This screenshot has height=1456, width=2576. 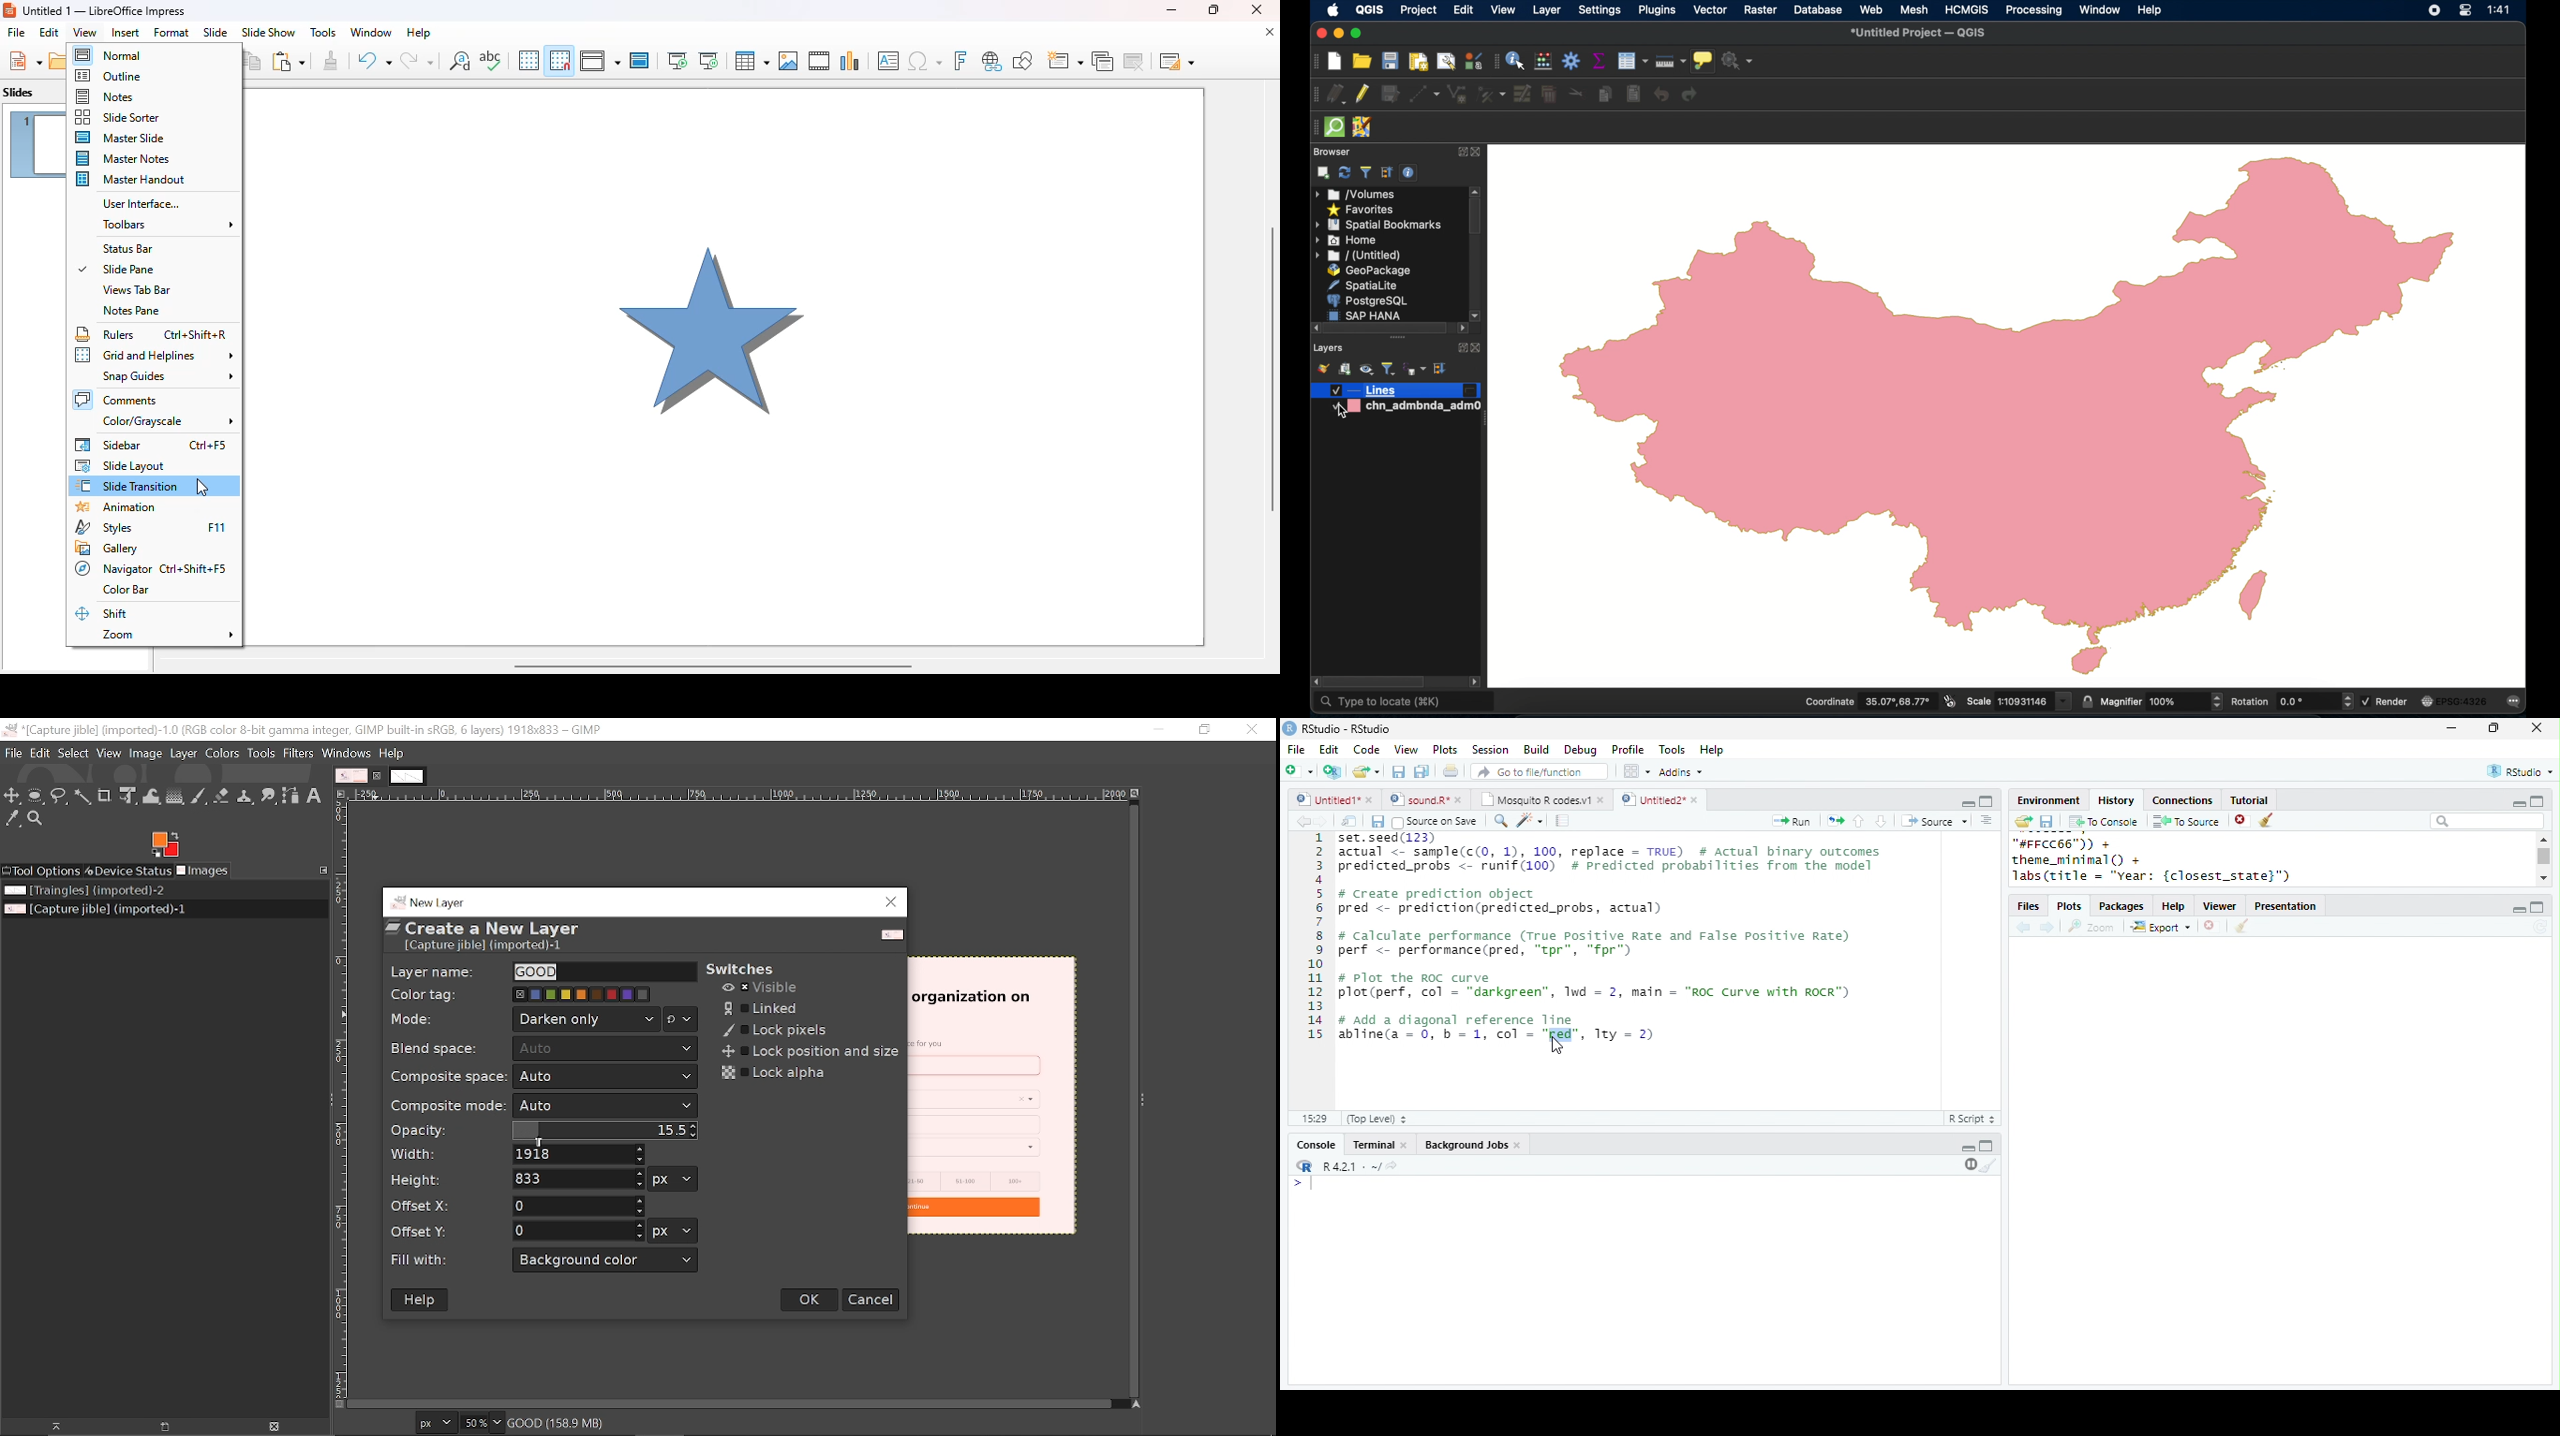 I want to click on tools, so click(x=323, y=33).